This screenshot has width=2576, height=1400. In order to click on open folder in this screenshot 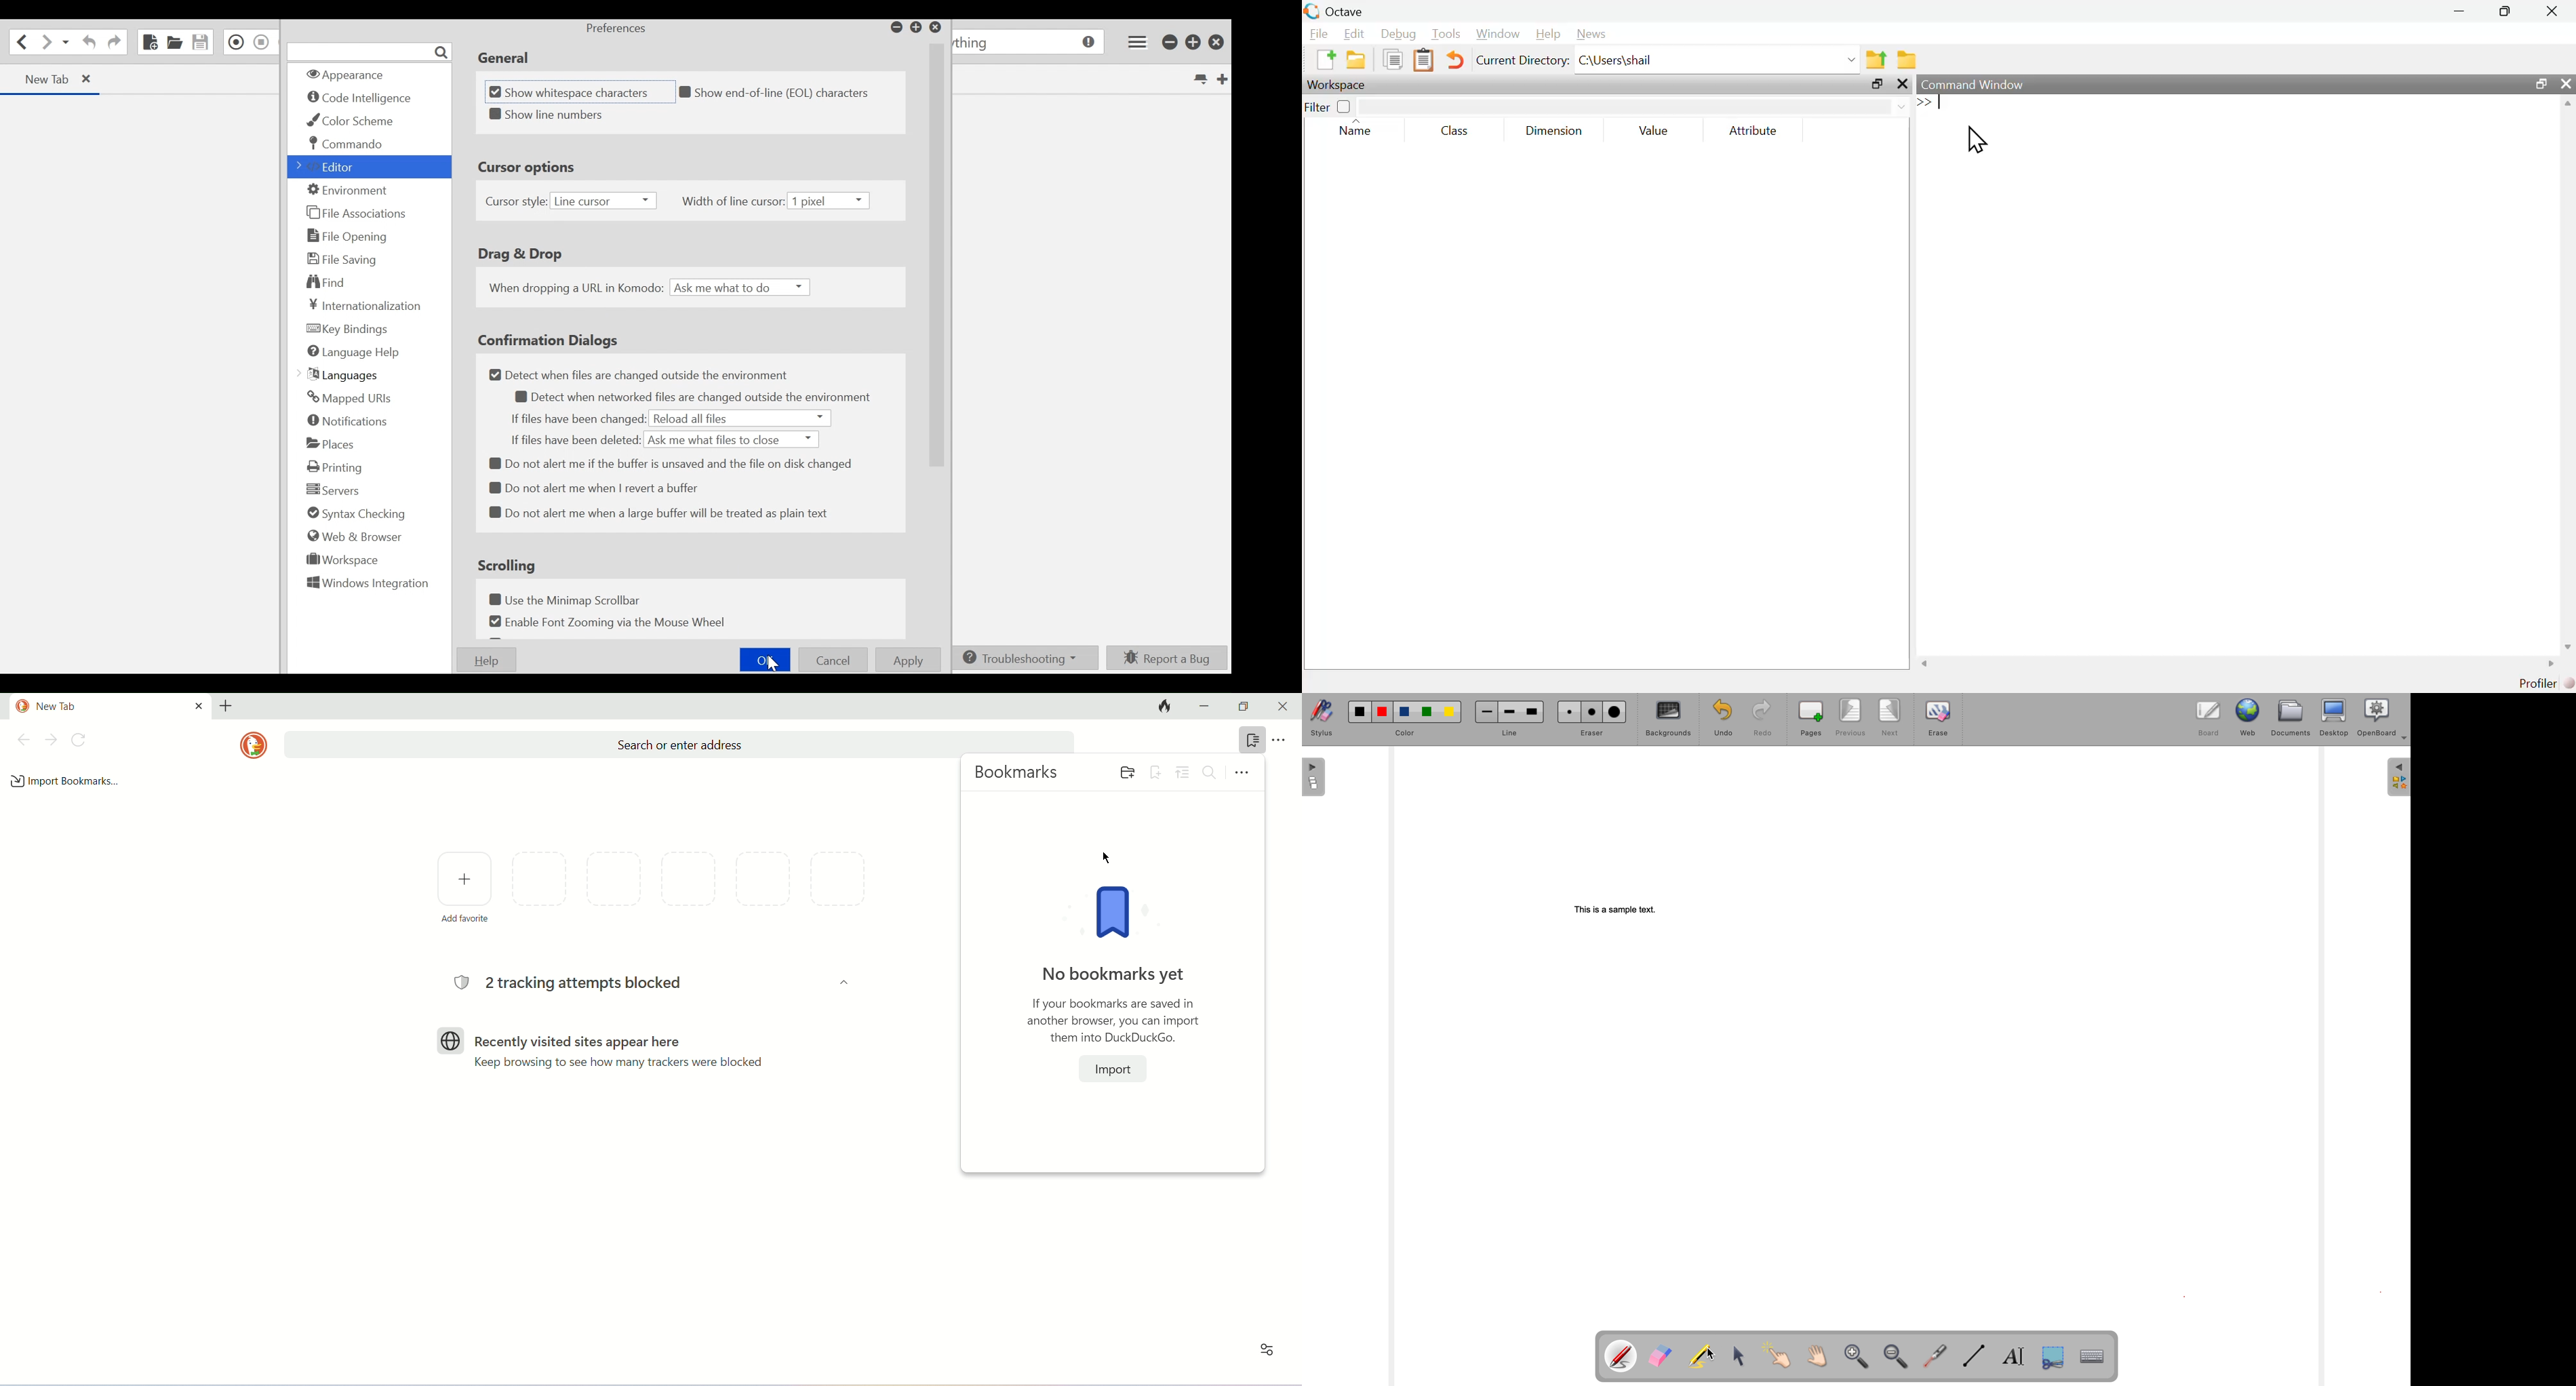, I will do `click(1353, 60)`.